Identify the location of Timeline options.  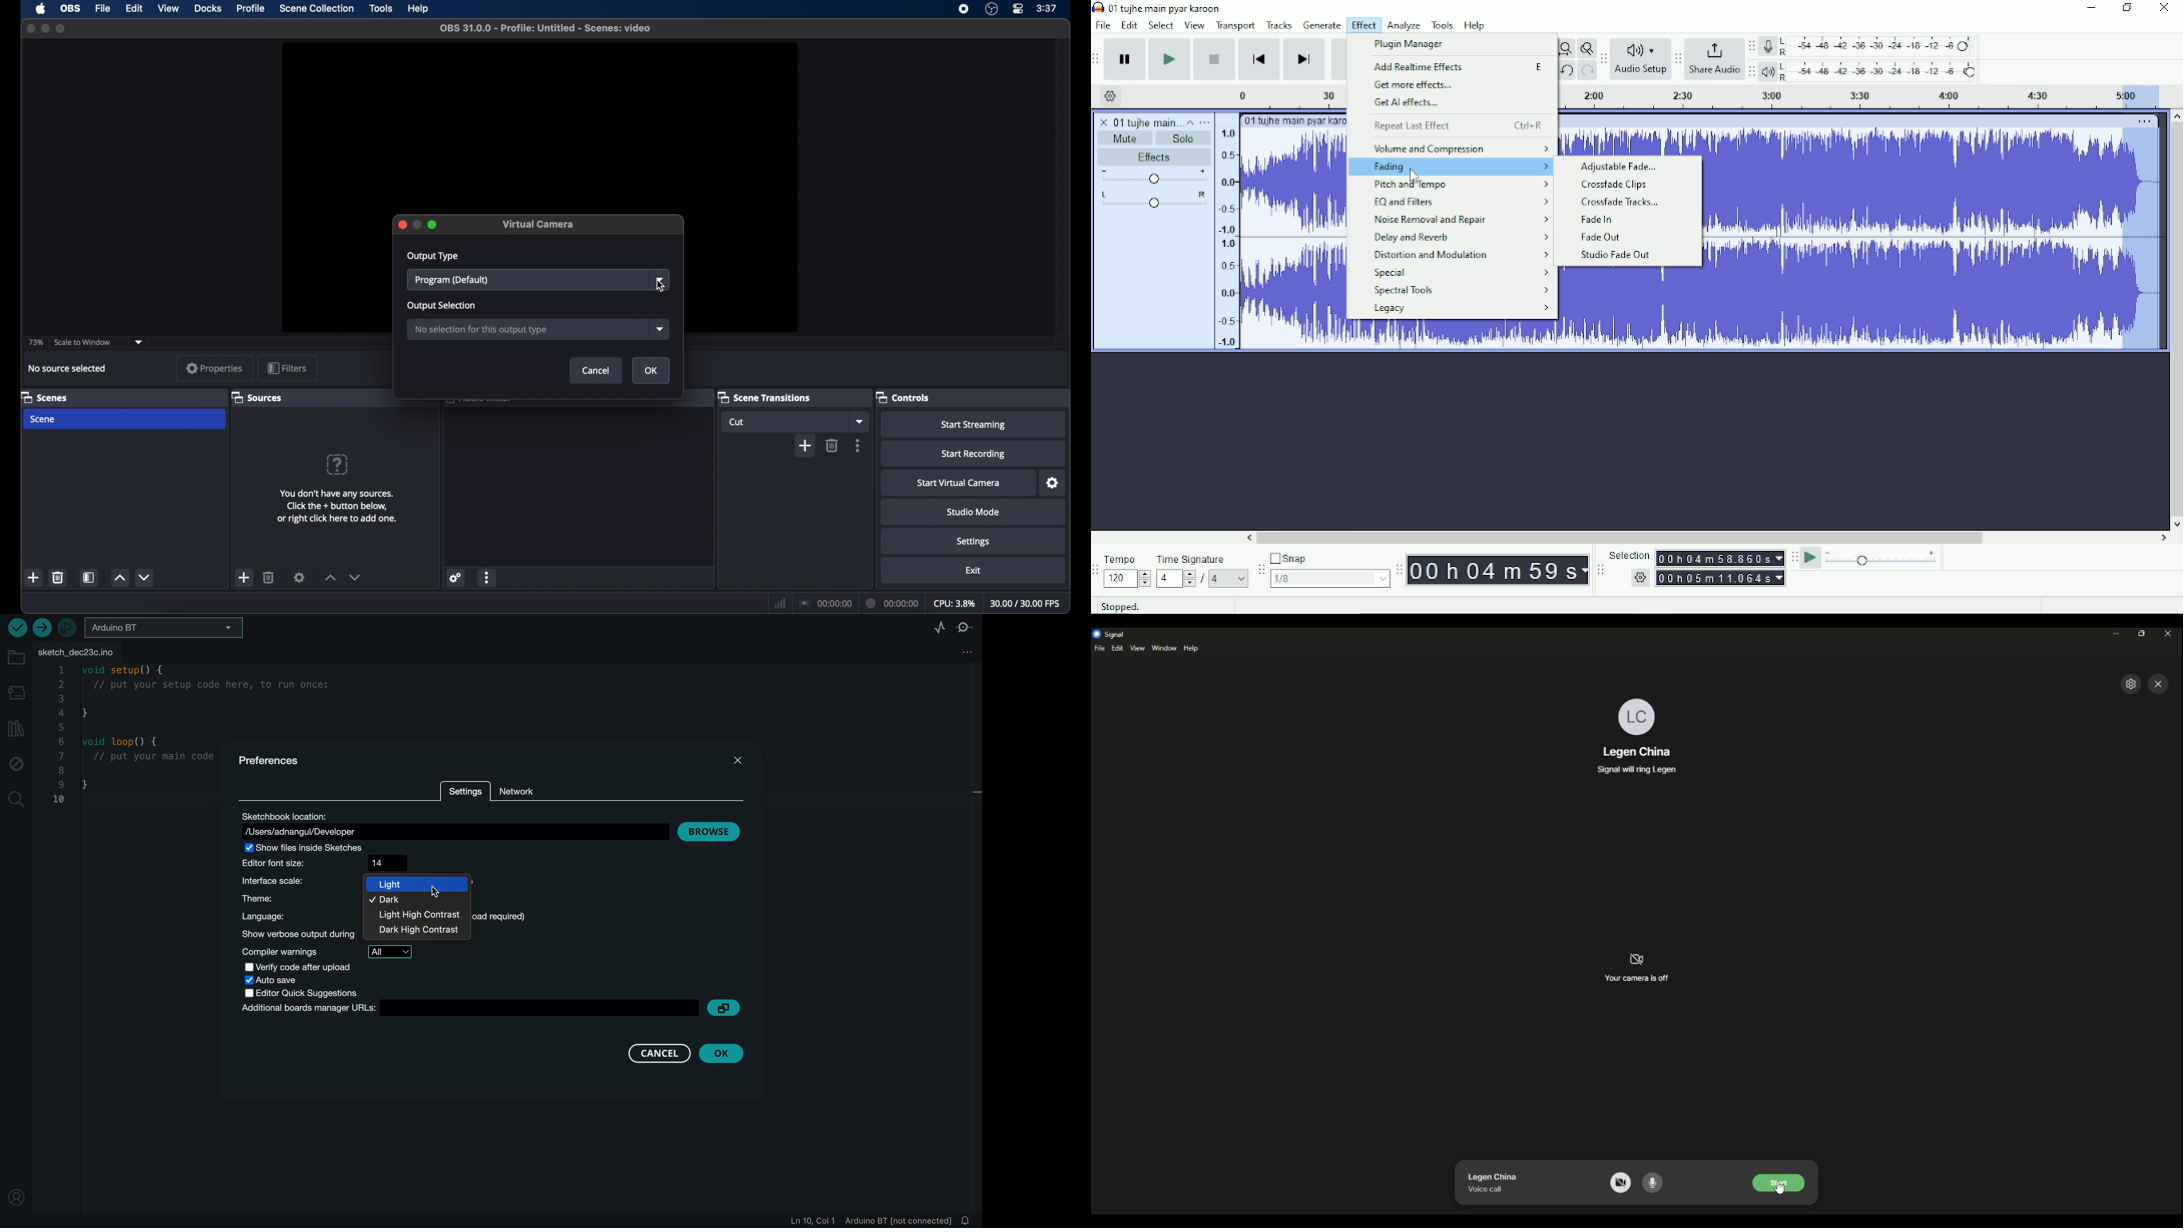
(1111, 95).